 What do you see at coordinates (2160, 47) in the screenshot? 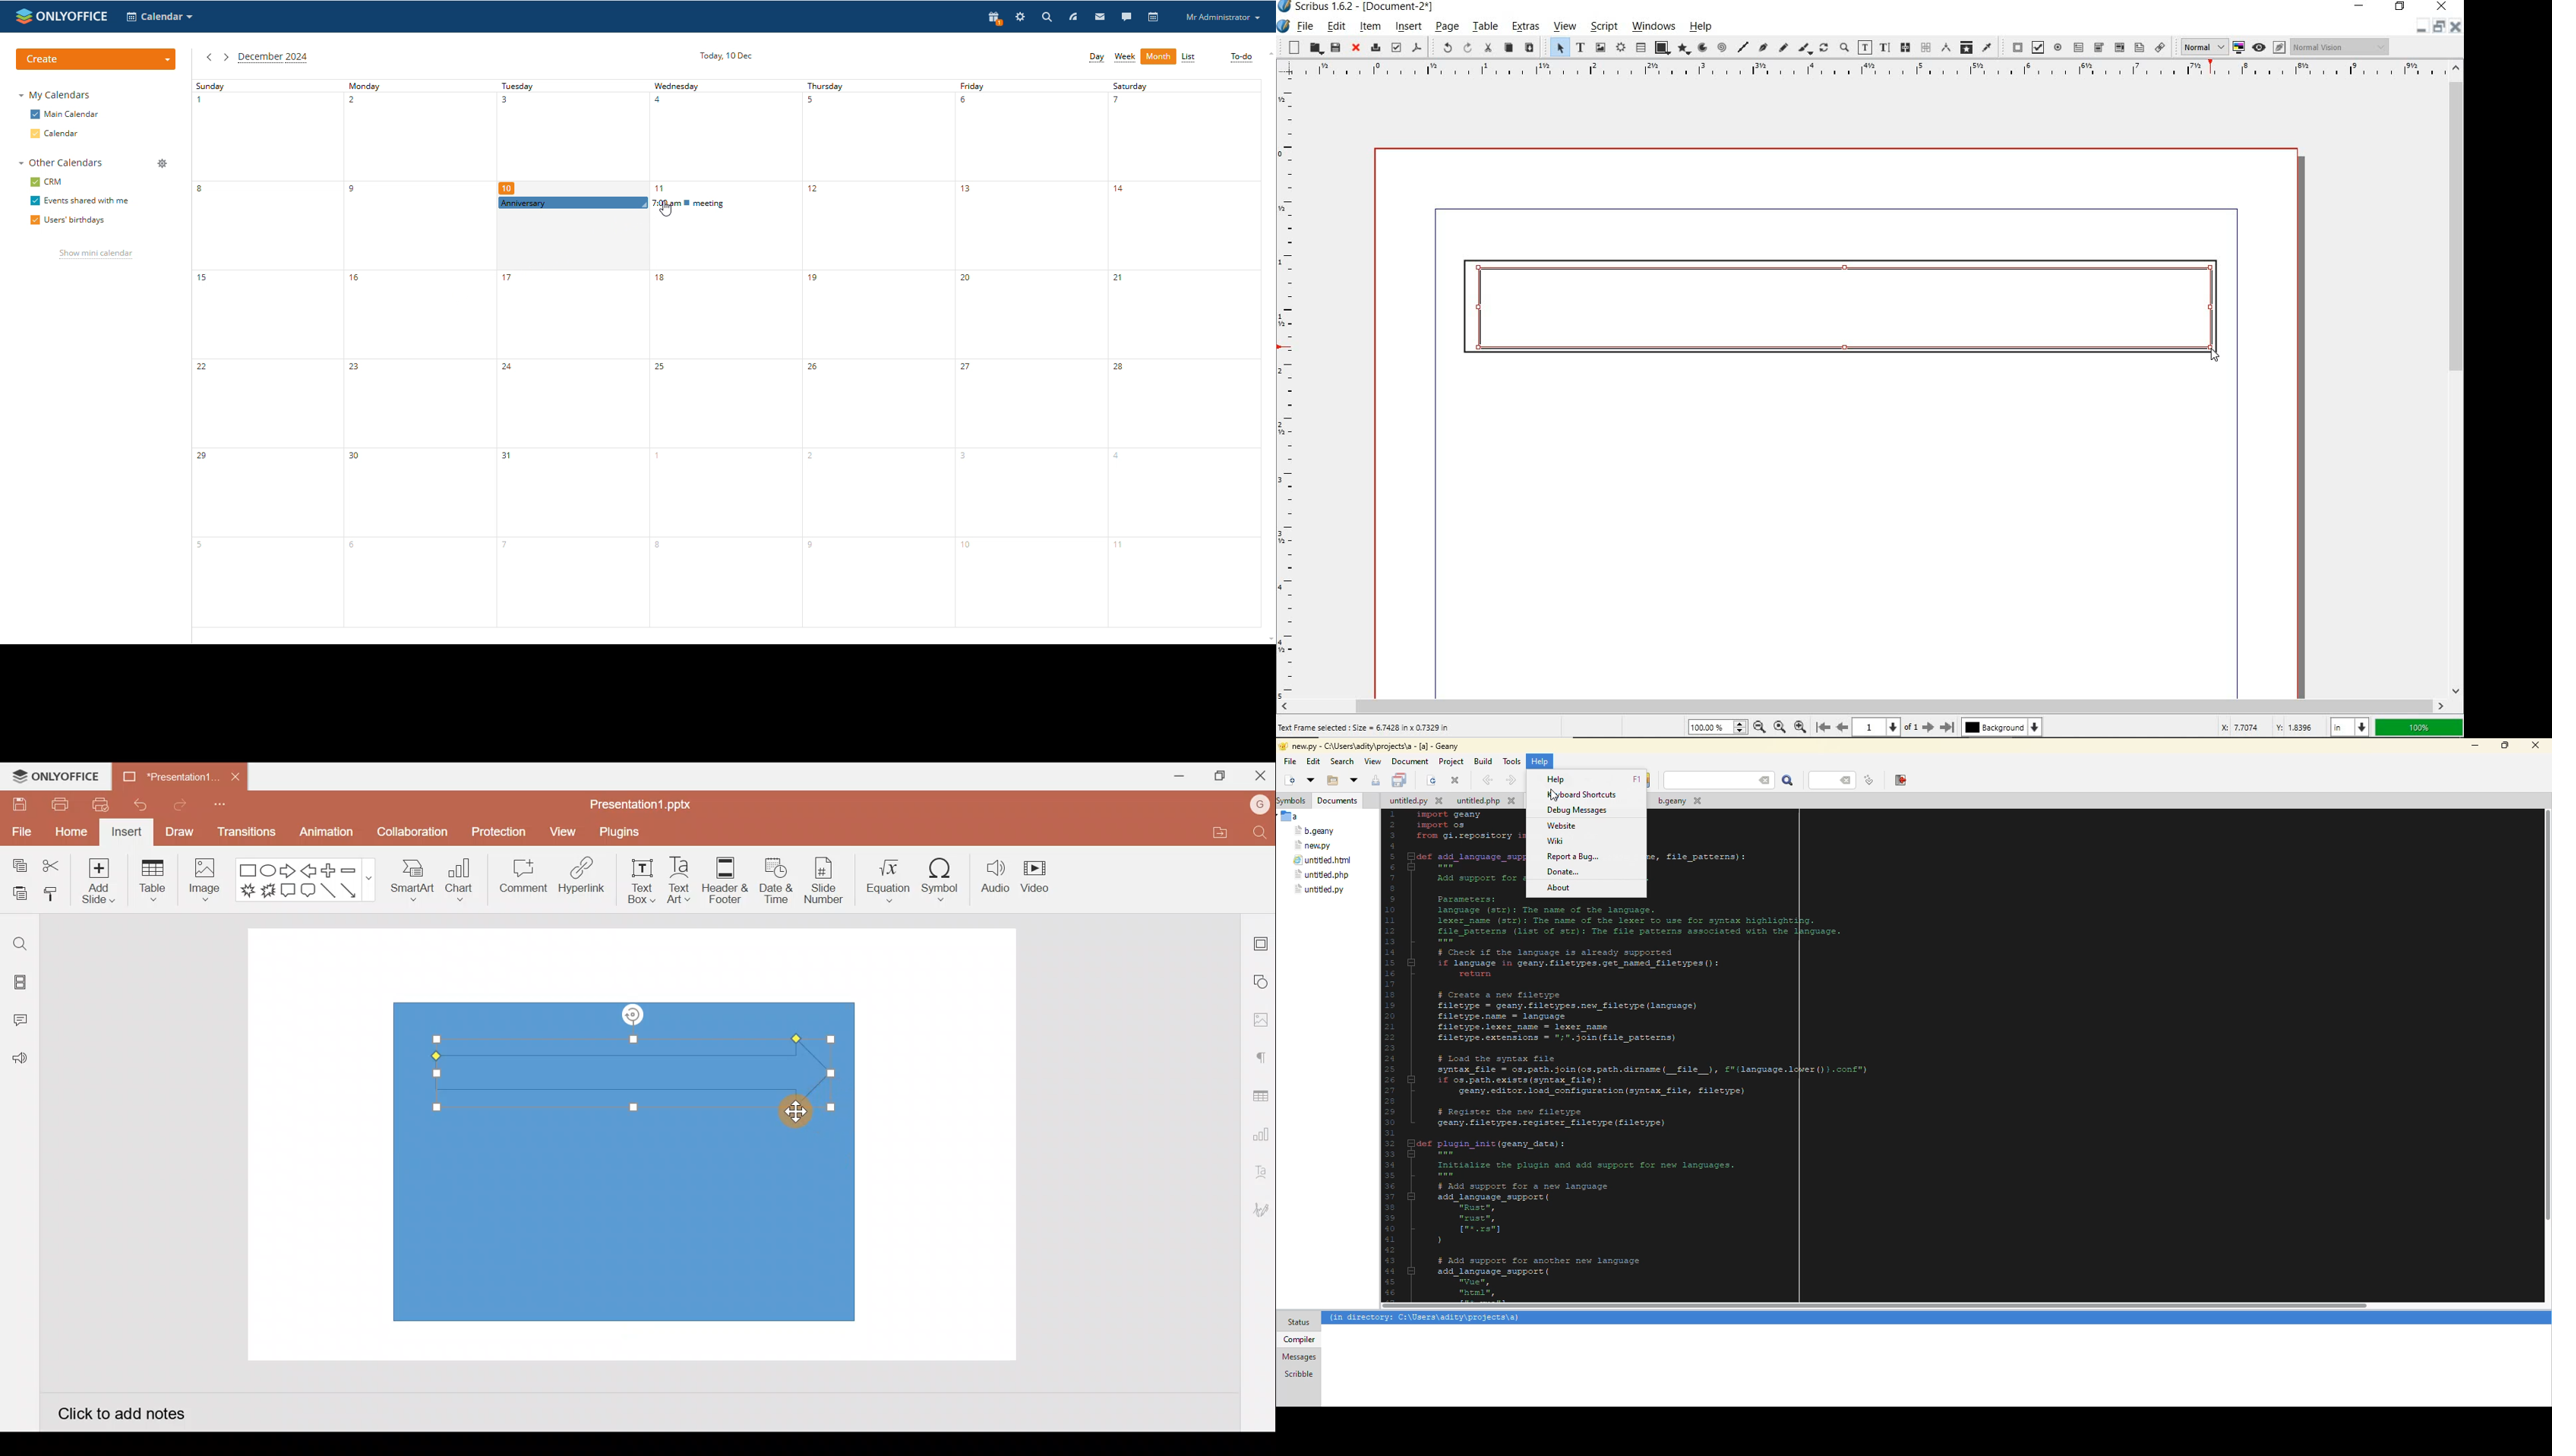
I see `link annotation` at bounding box center [2160, 47].